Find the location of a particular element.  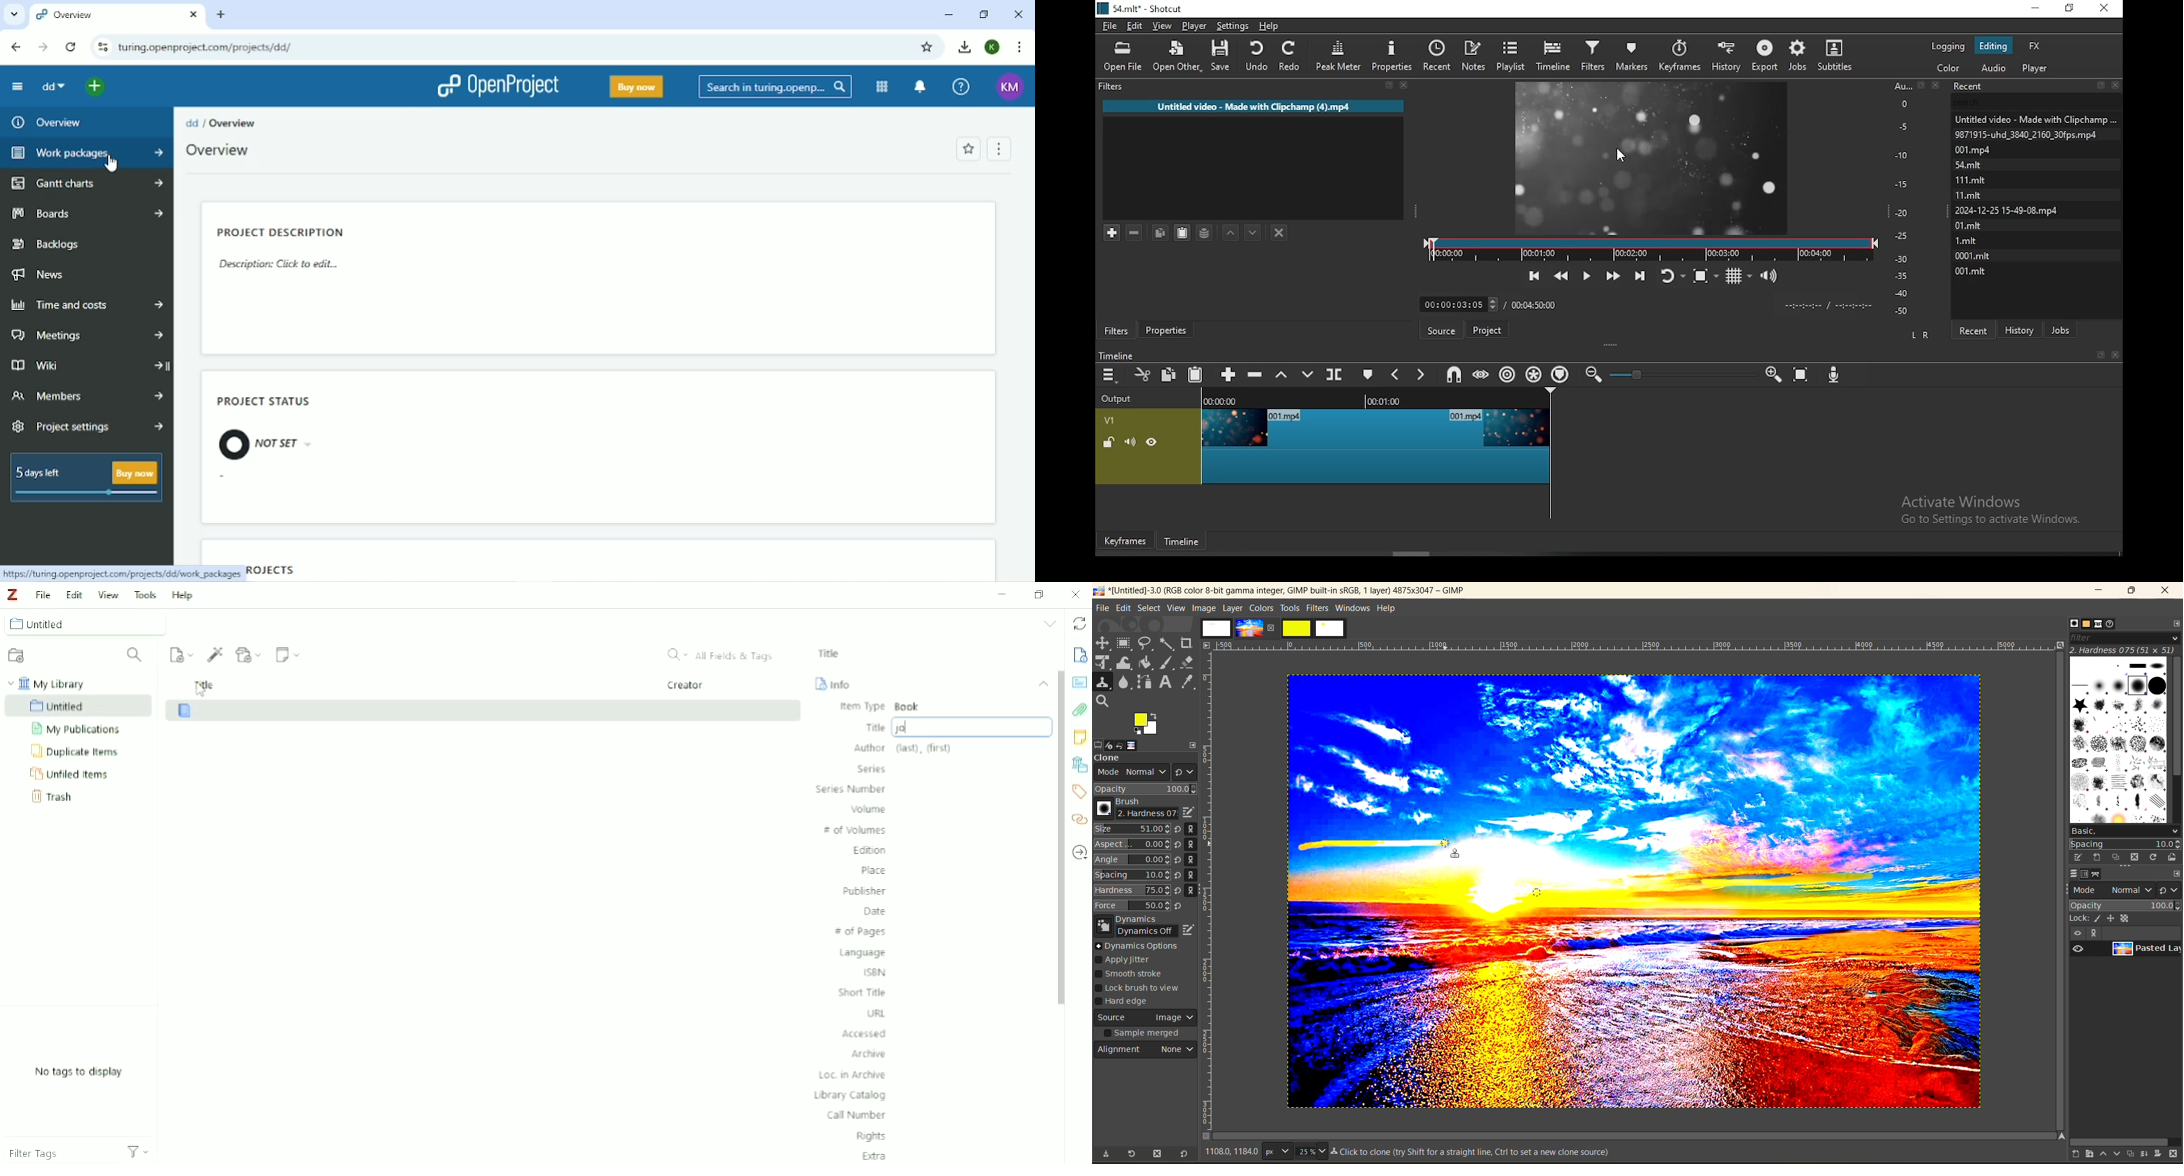

settings is located at coordinates (1231, 26).